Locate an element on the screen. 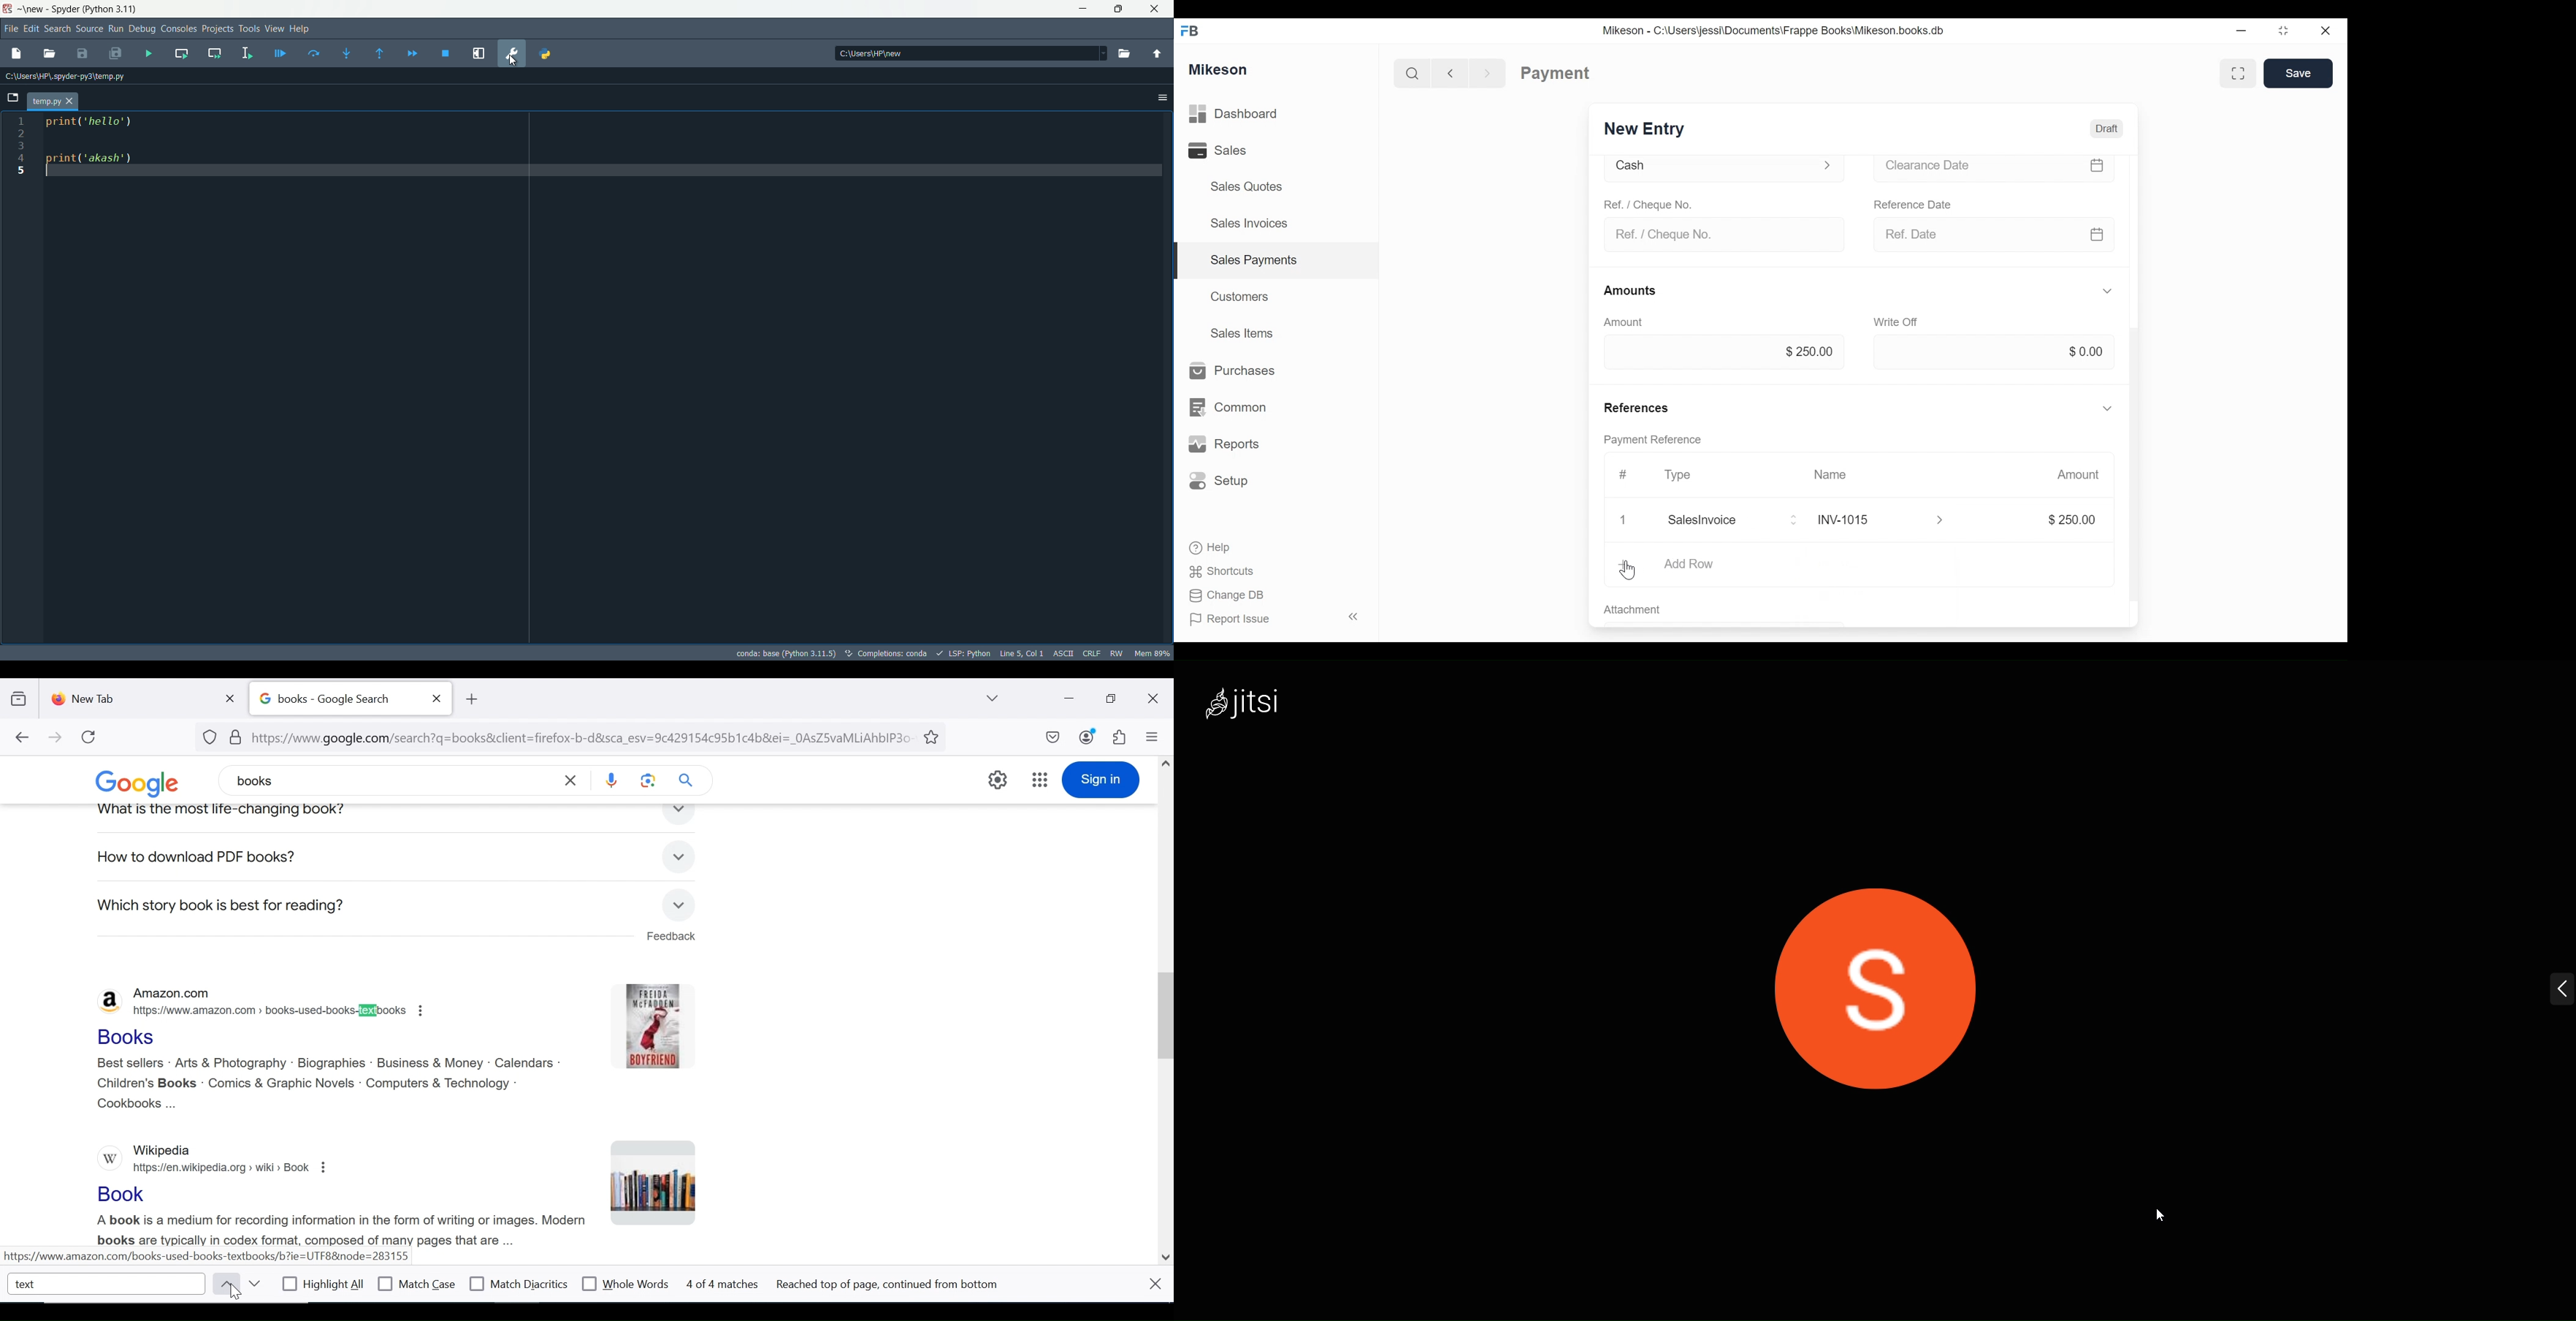 Image resolution: width=2576 pixels, height=1344 pixels. mouse pointer is located at coordinates (237, 1295).